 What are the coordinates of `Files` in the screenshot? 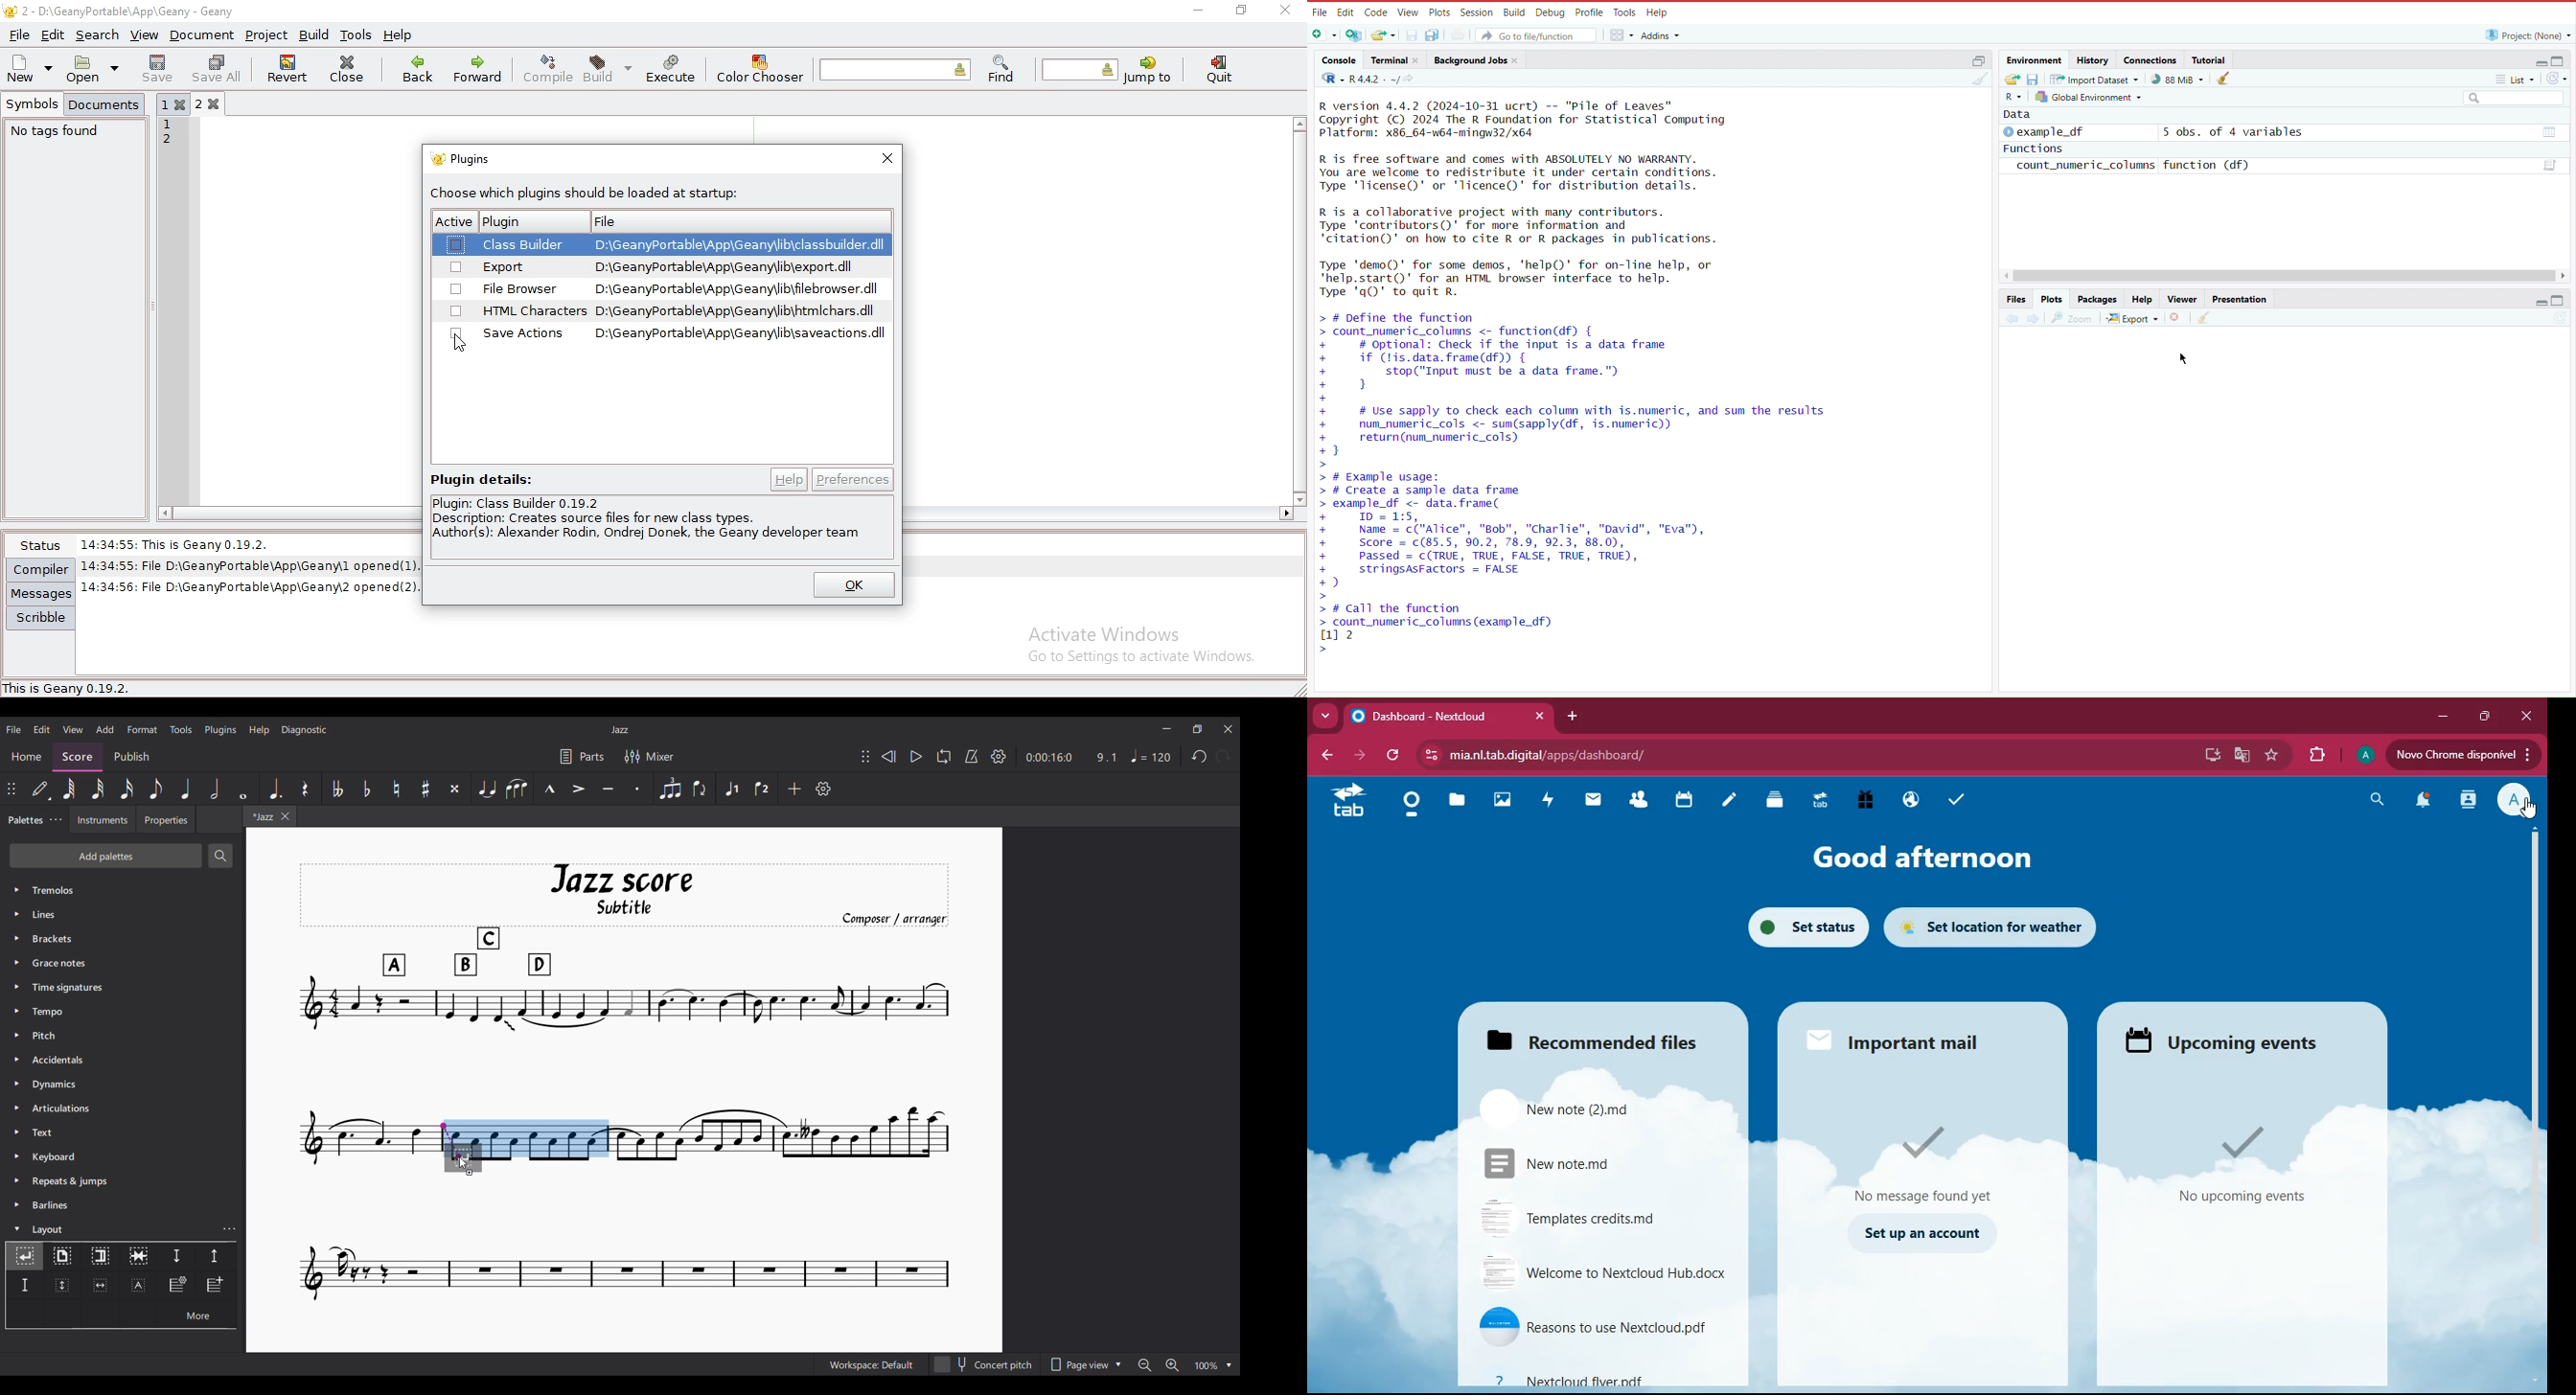 It's located at (2017, 298).